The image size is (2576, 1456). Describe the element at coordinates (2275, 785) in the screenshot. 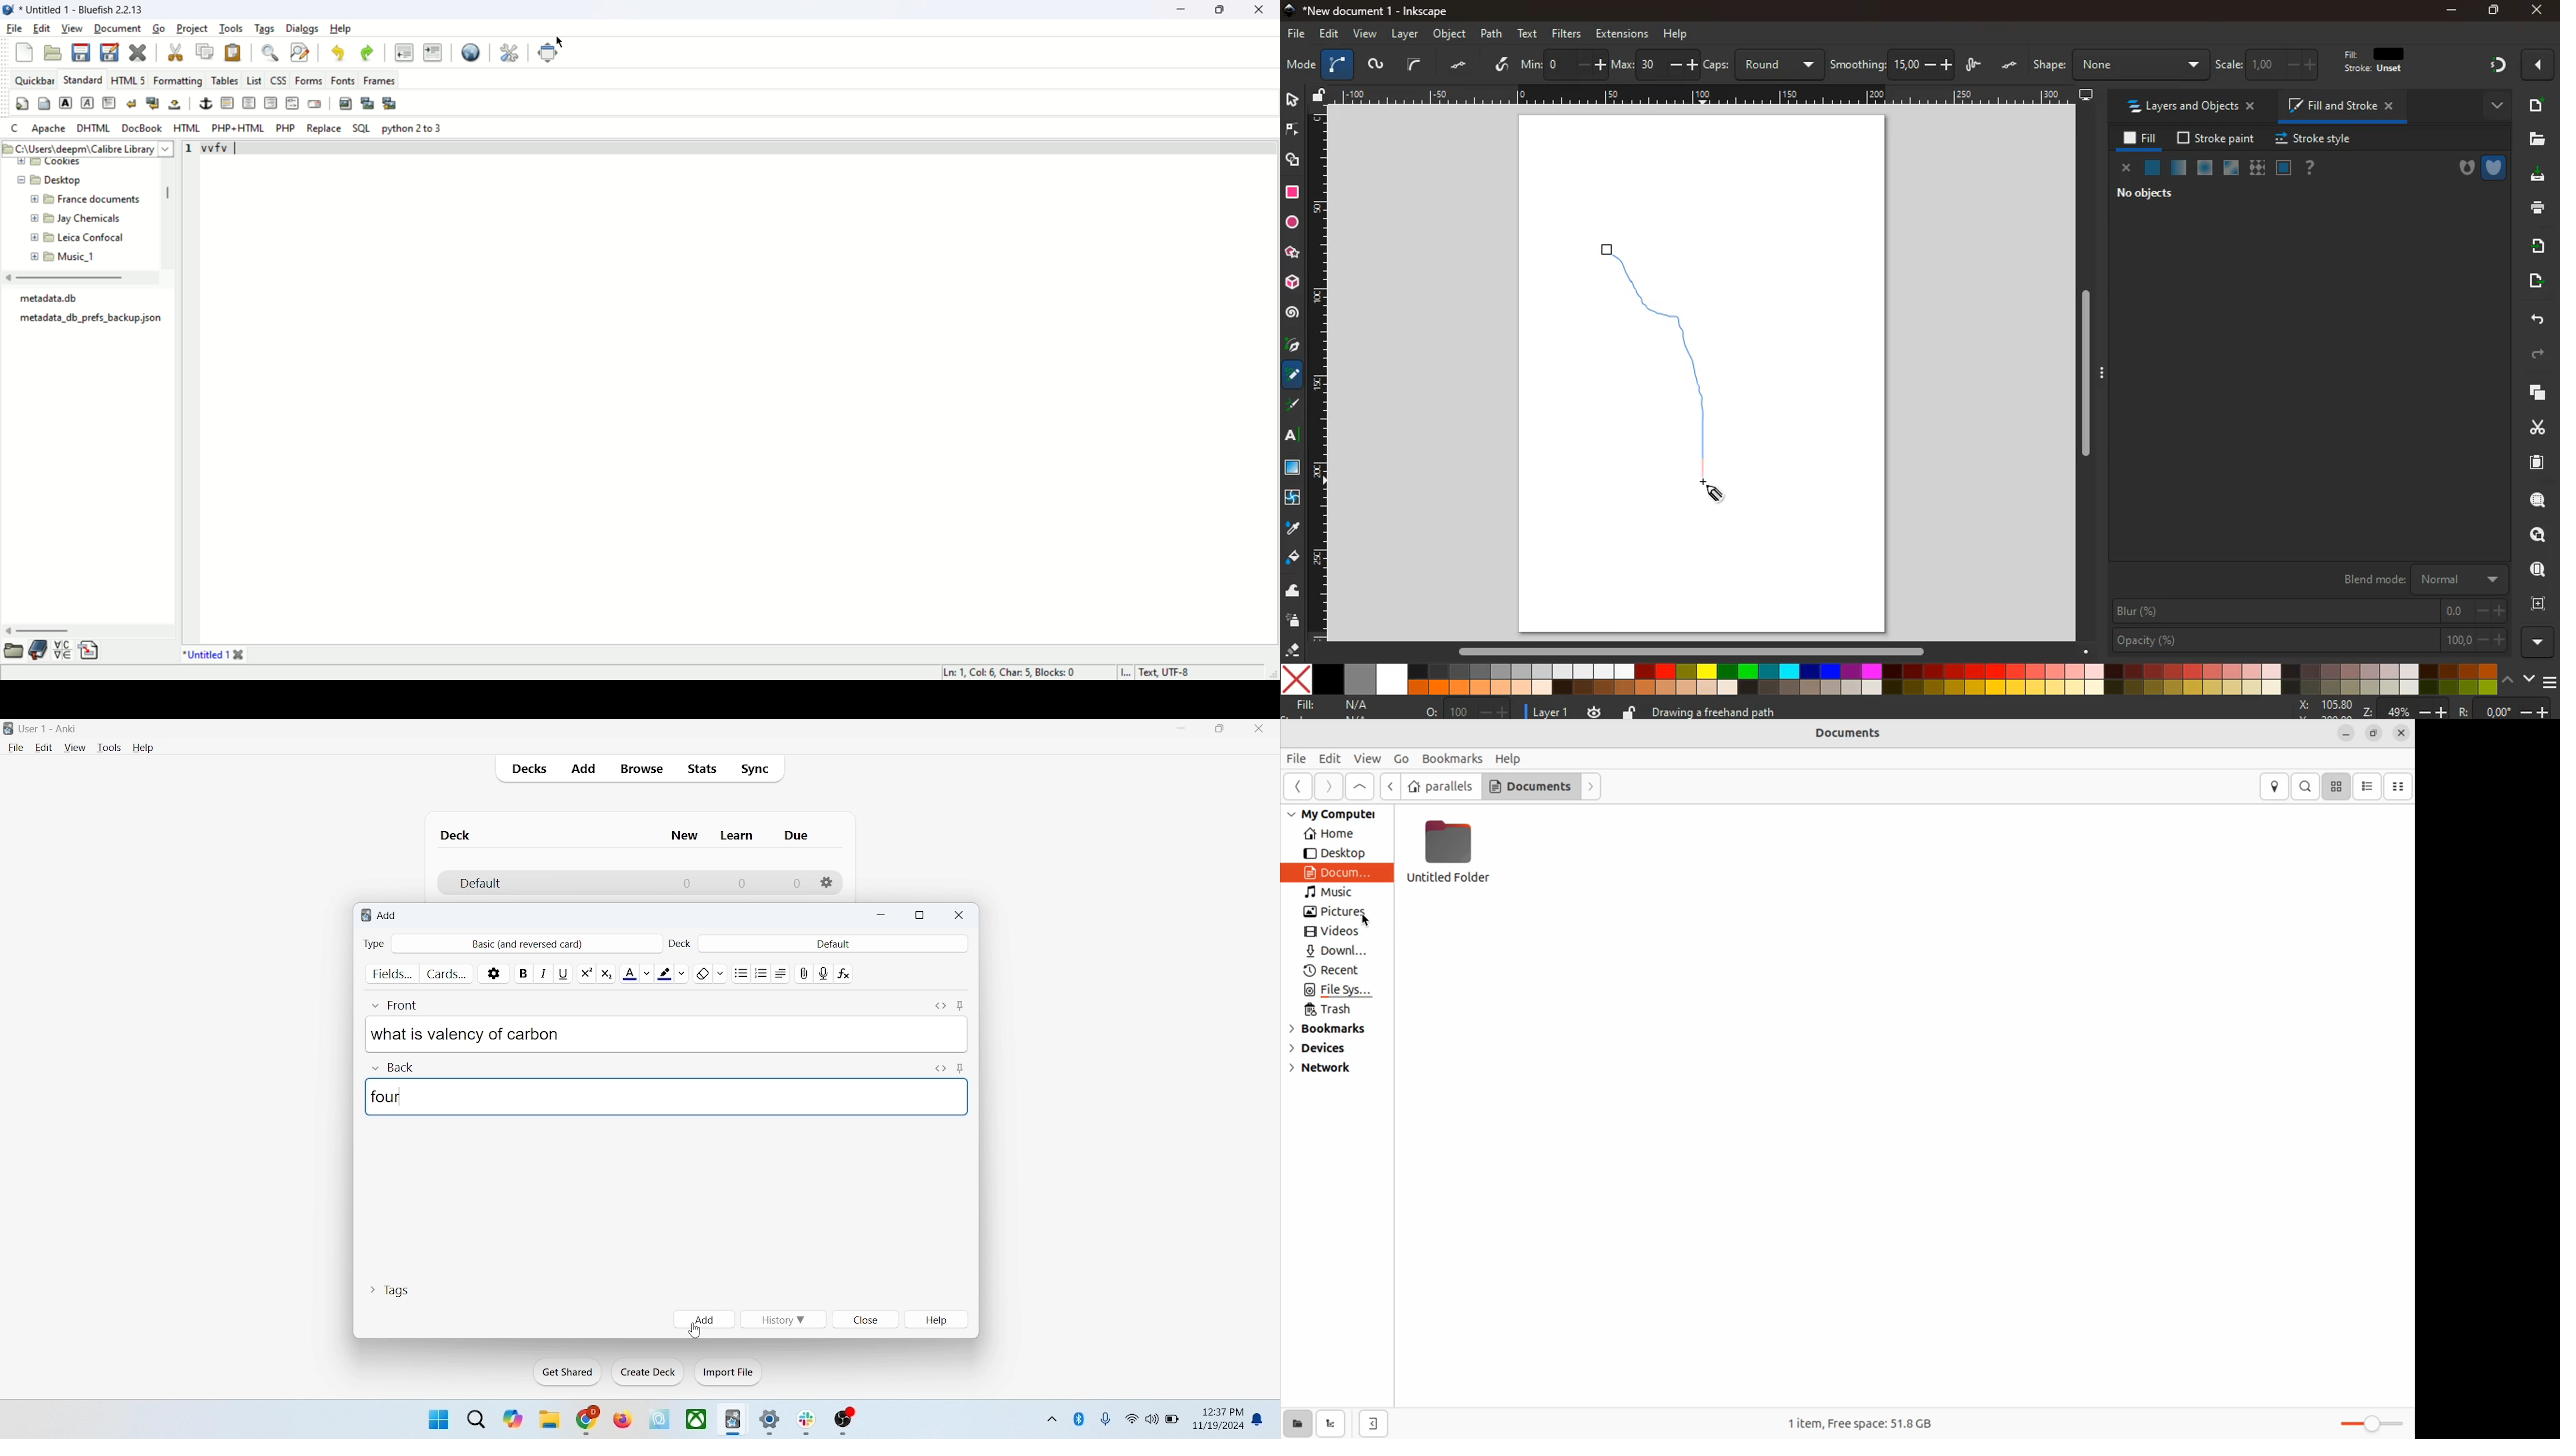

I see `location` at that location.